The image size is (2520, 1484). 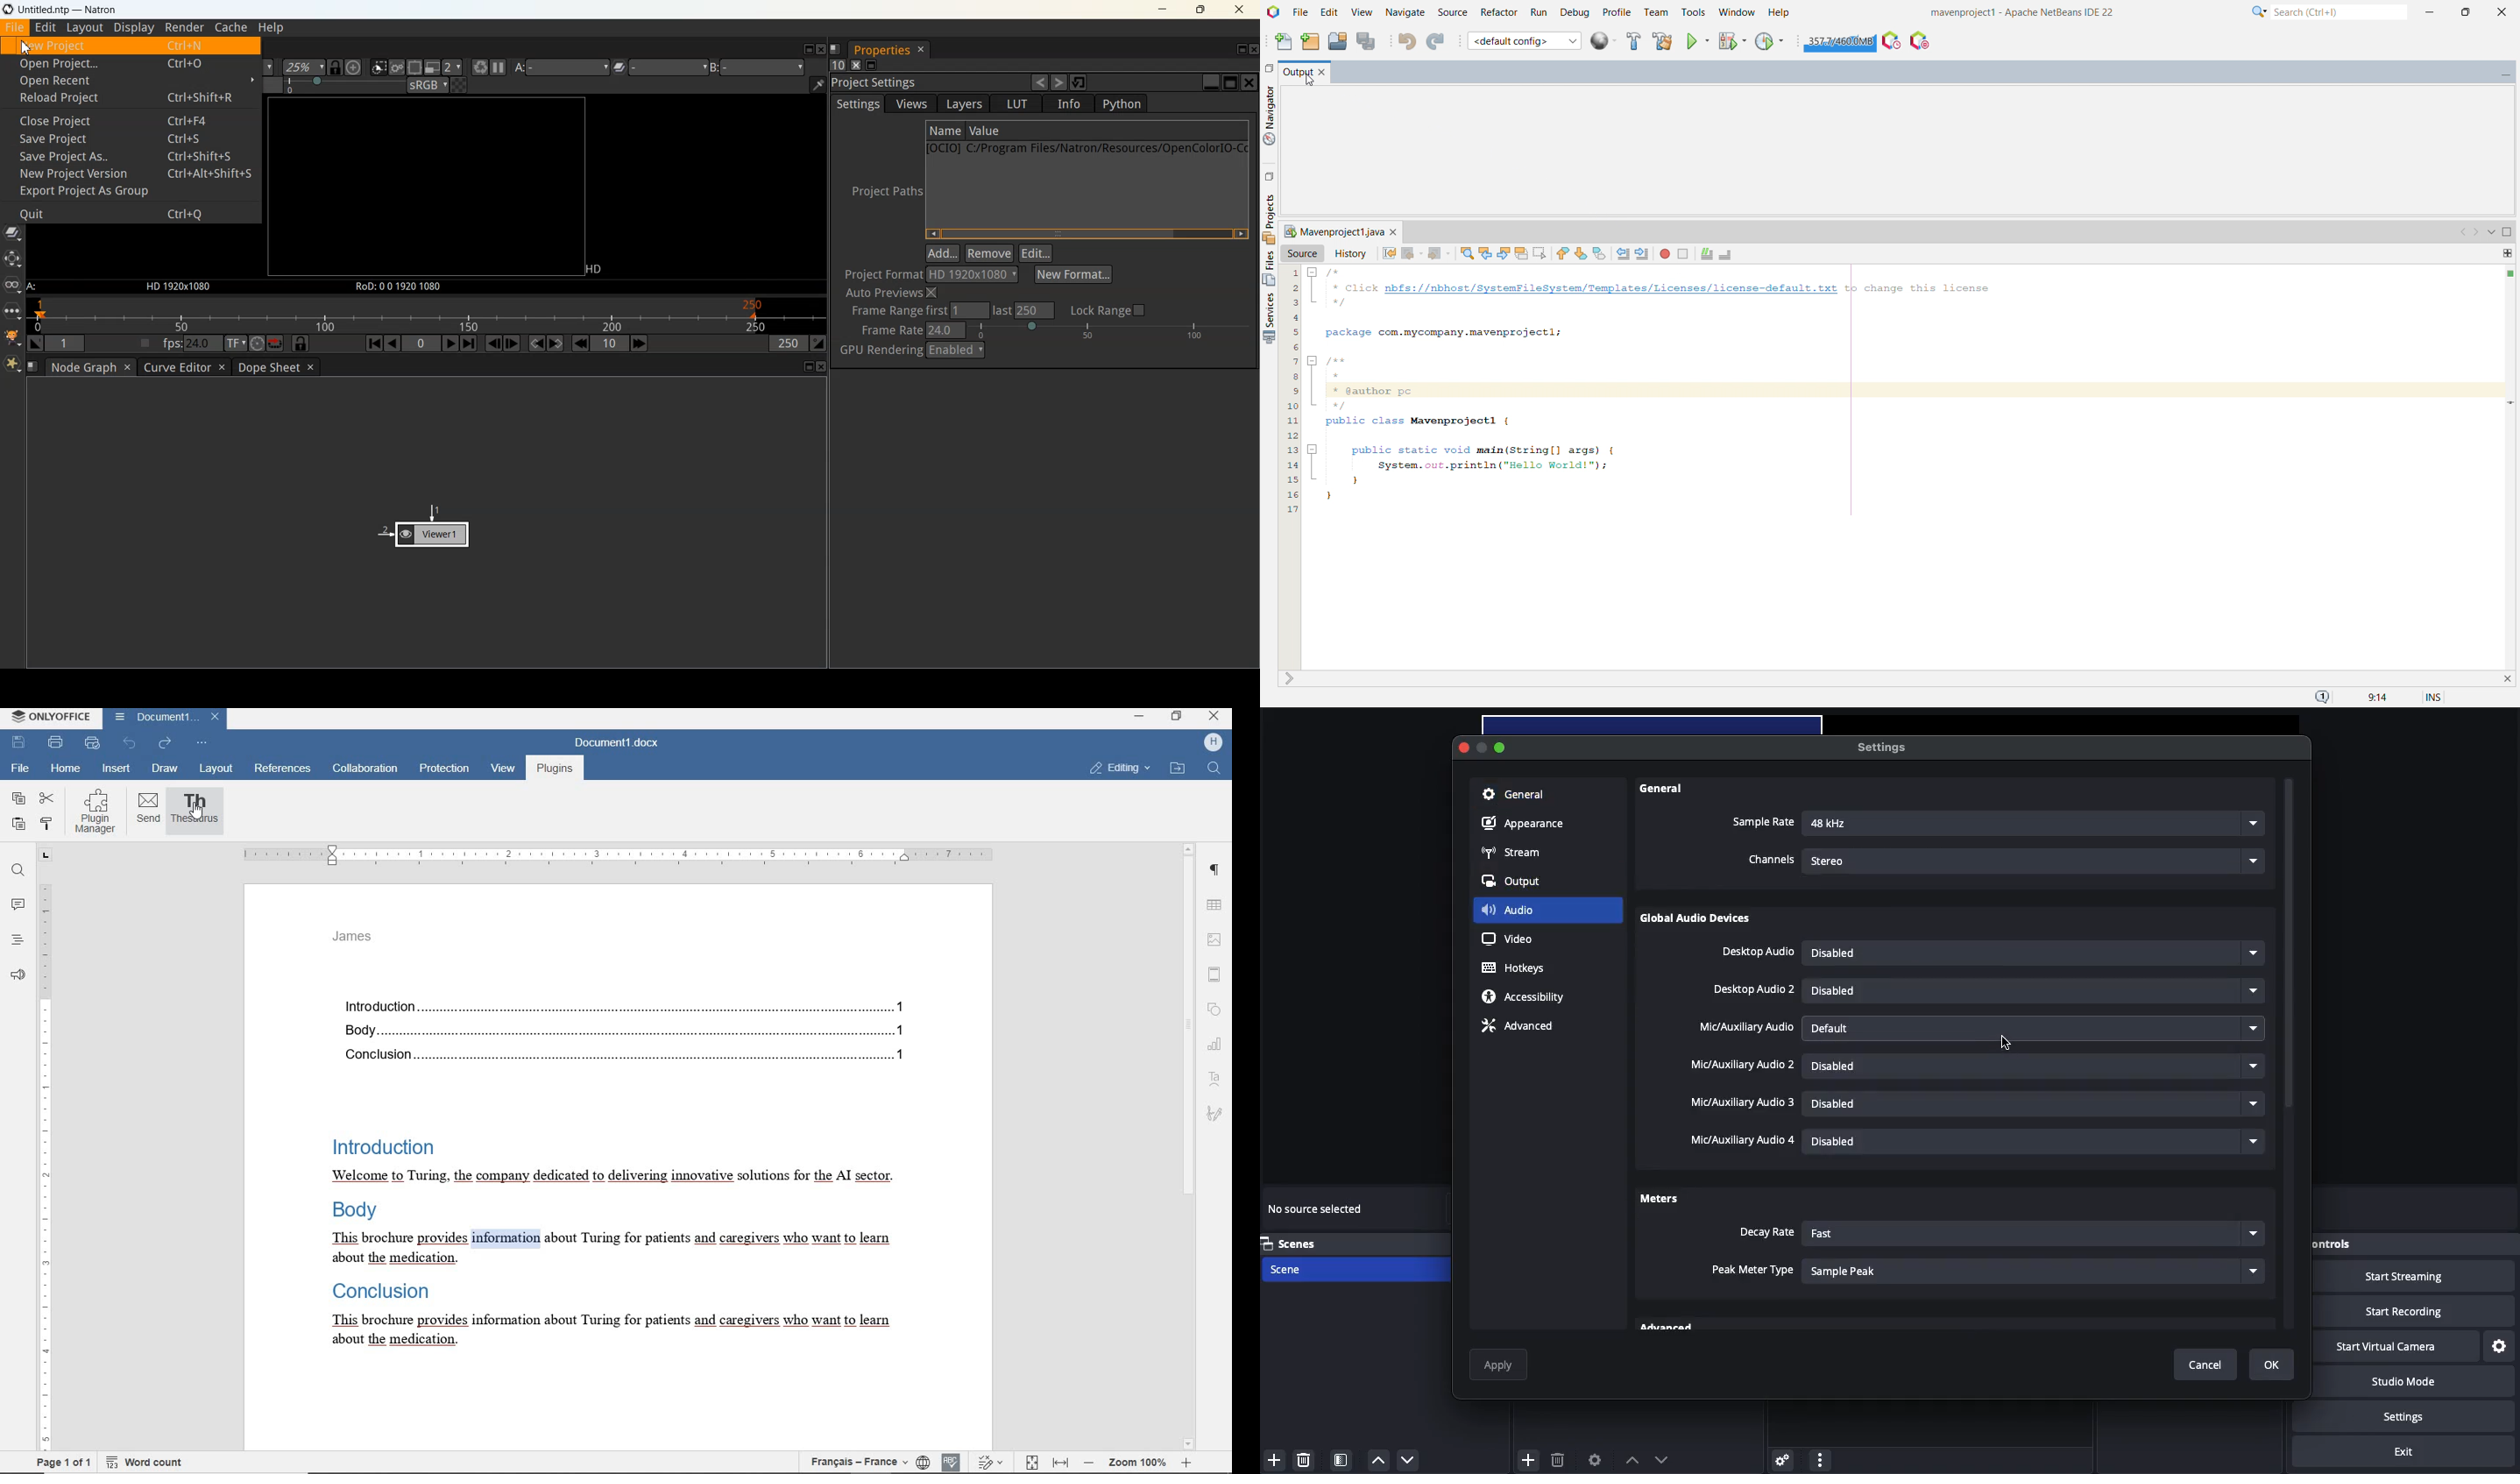 What do you see at coordinates (48, 823) in the screenshot?
I see `COPY STYLE` at bounding box center [48, 823].